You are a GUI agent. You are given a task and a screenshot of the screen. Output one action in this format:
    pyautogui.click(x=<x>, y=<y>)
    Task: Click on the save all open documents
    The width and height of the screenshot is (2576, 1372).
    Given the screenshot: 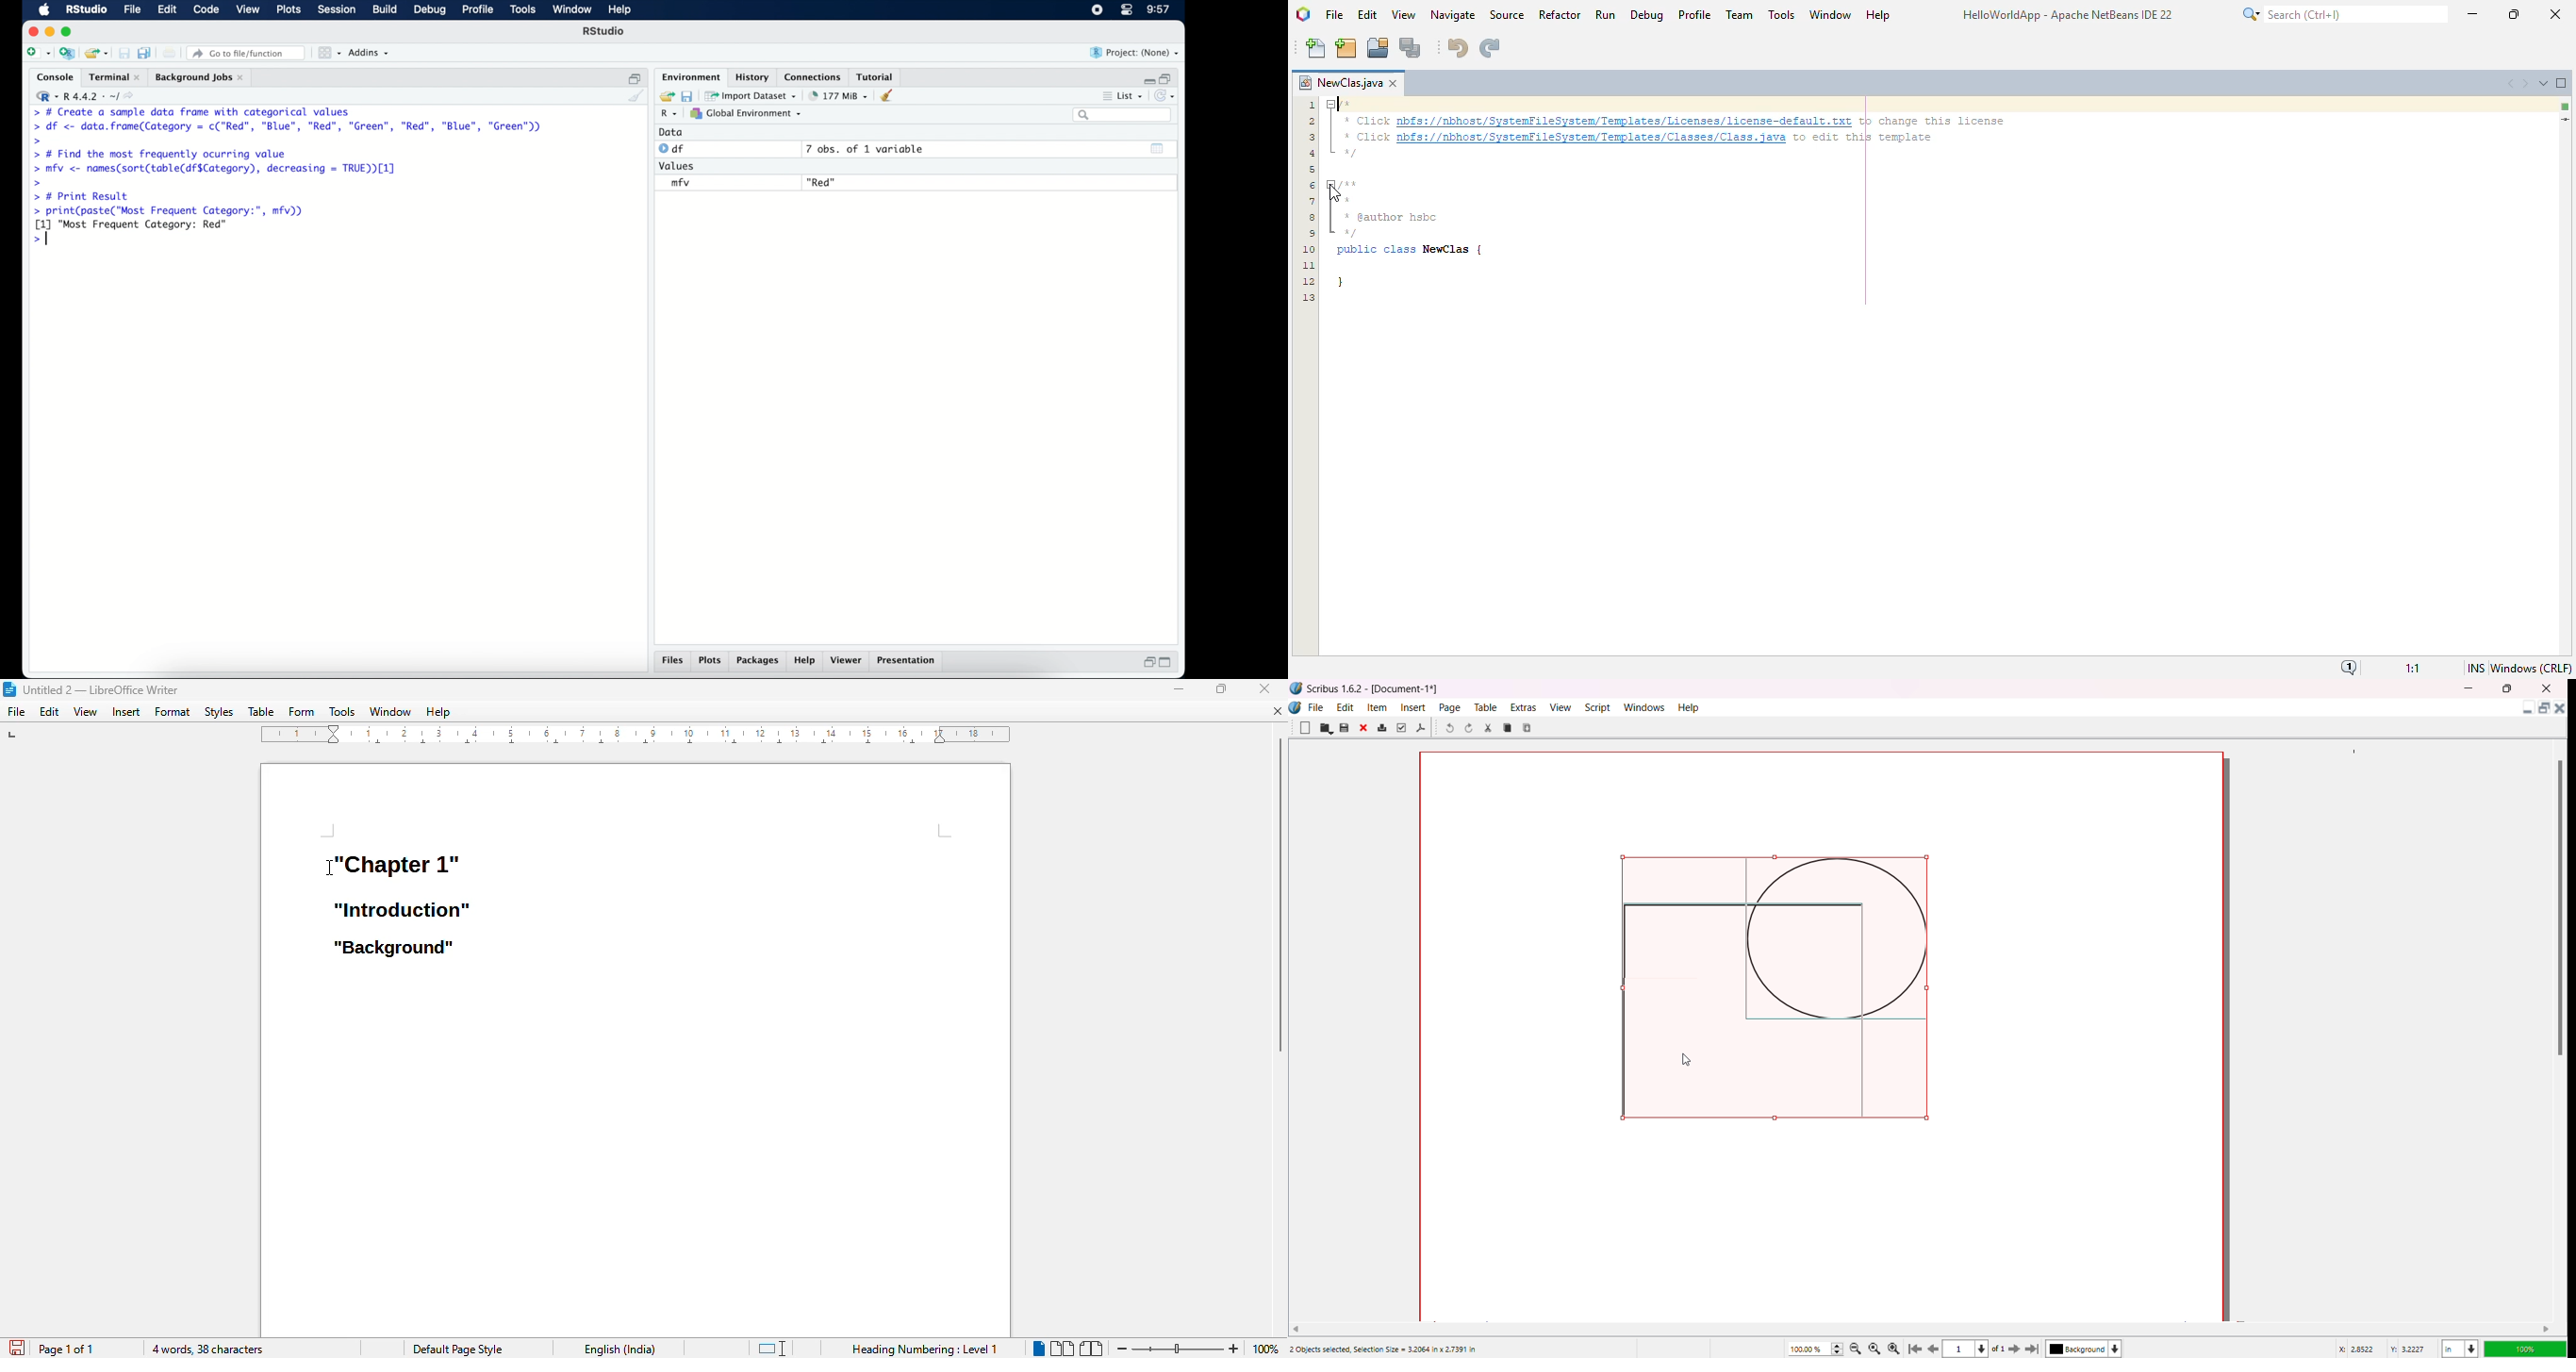 What is the action you would take?
    pyautogui.click(x=145, y=52)
    